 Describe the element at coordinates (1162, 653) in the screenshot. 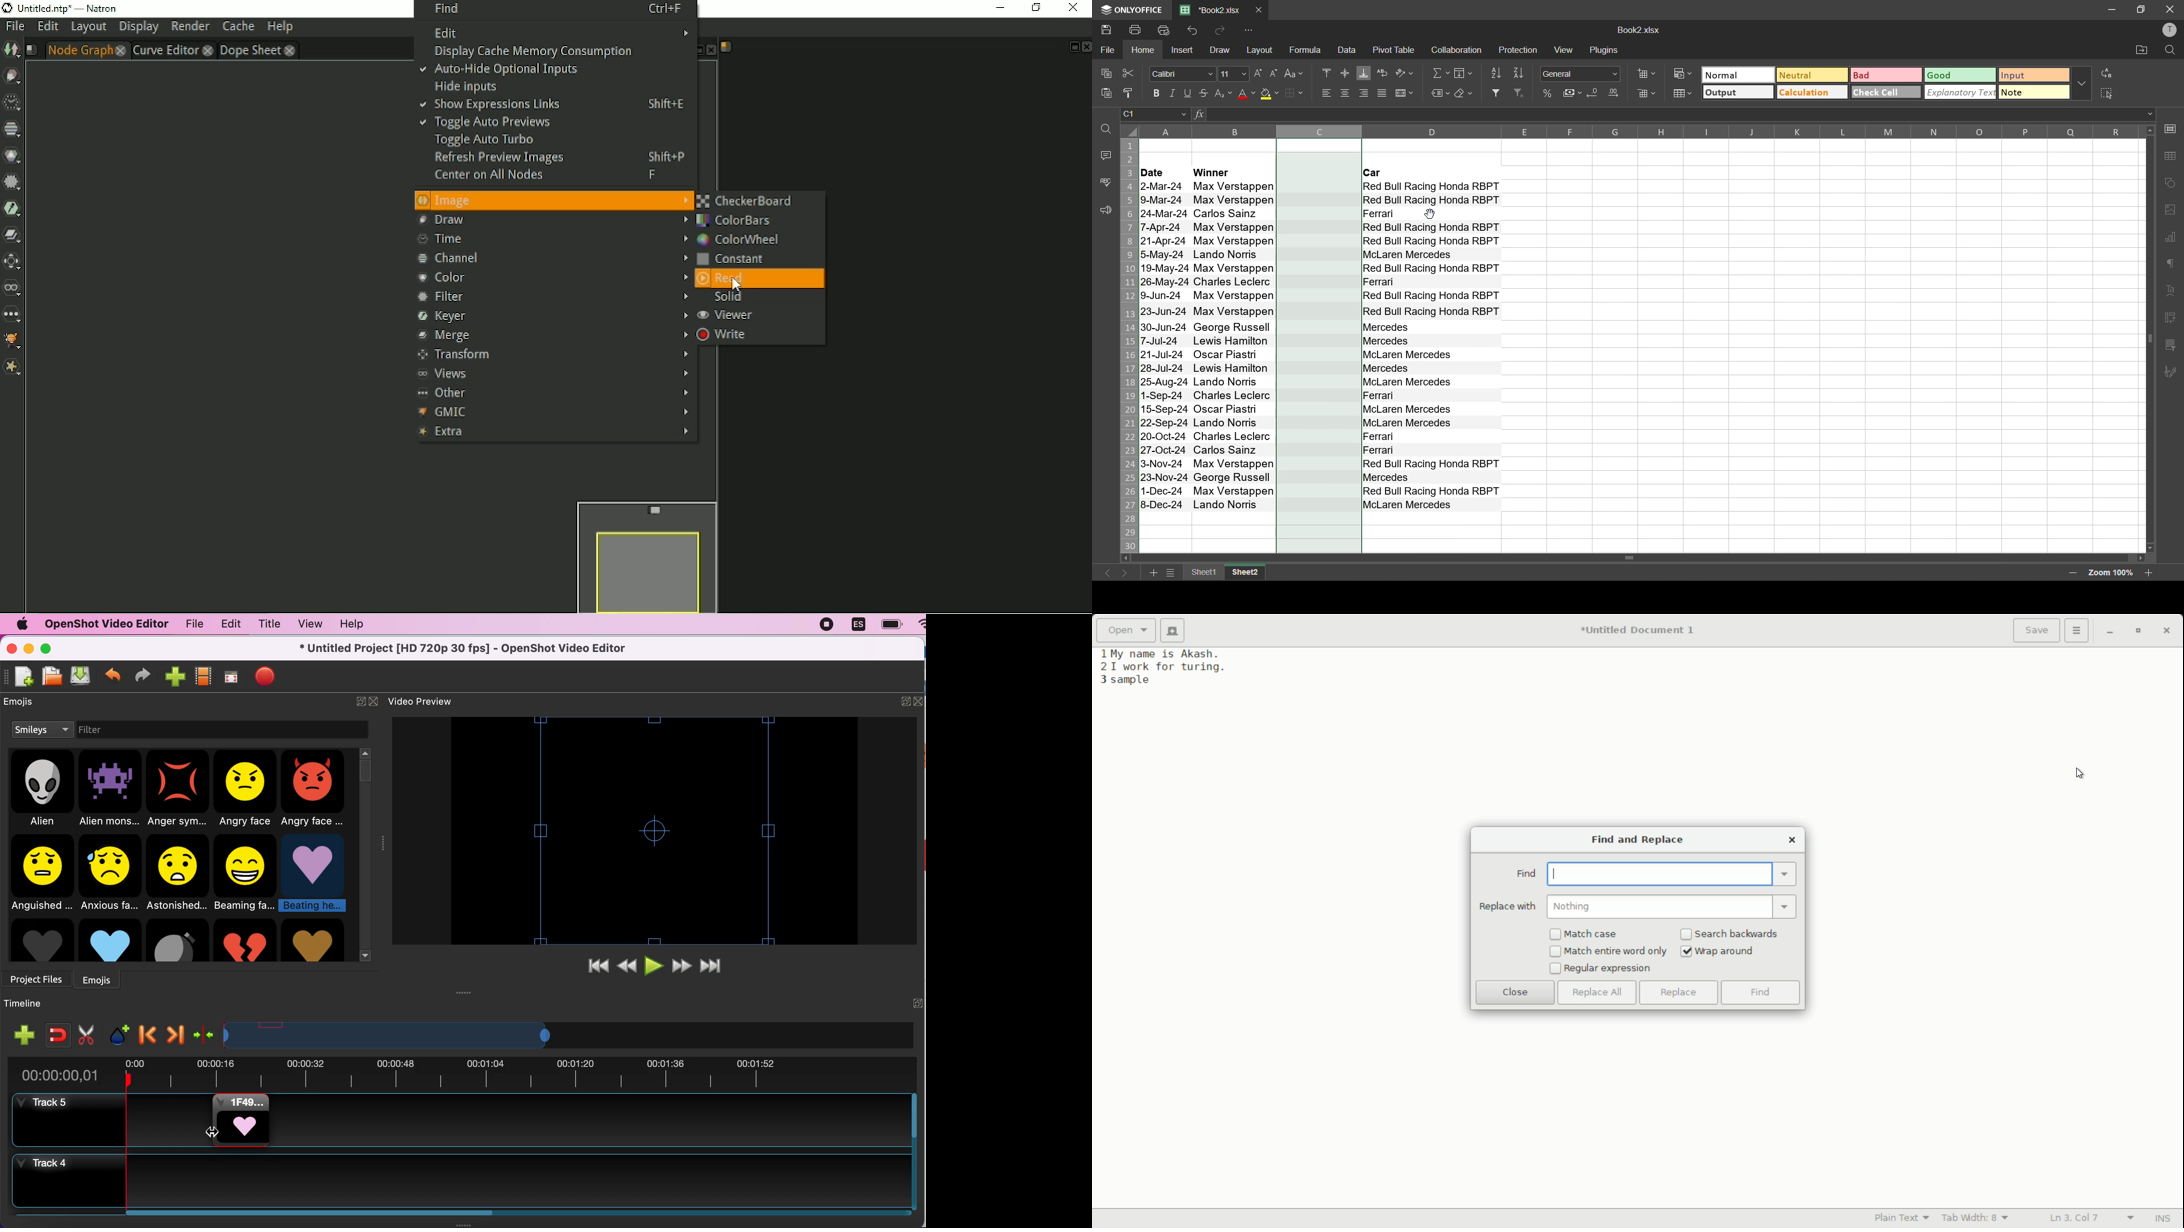

I see `1My name is Akash.` at that location.